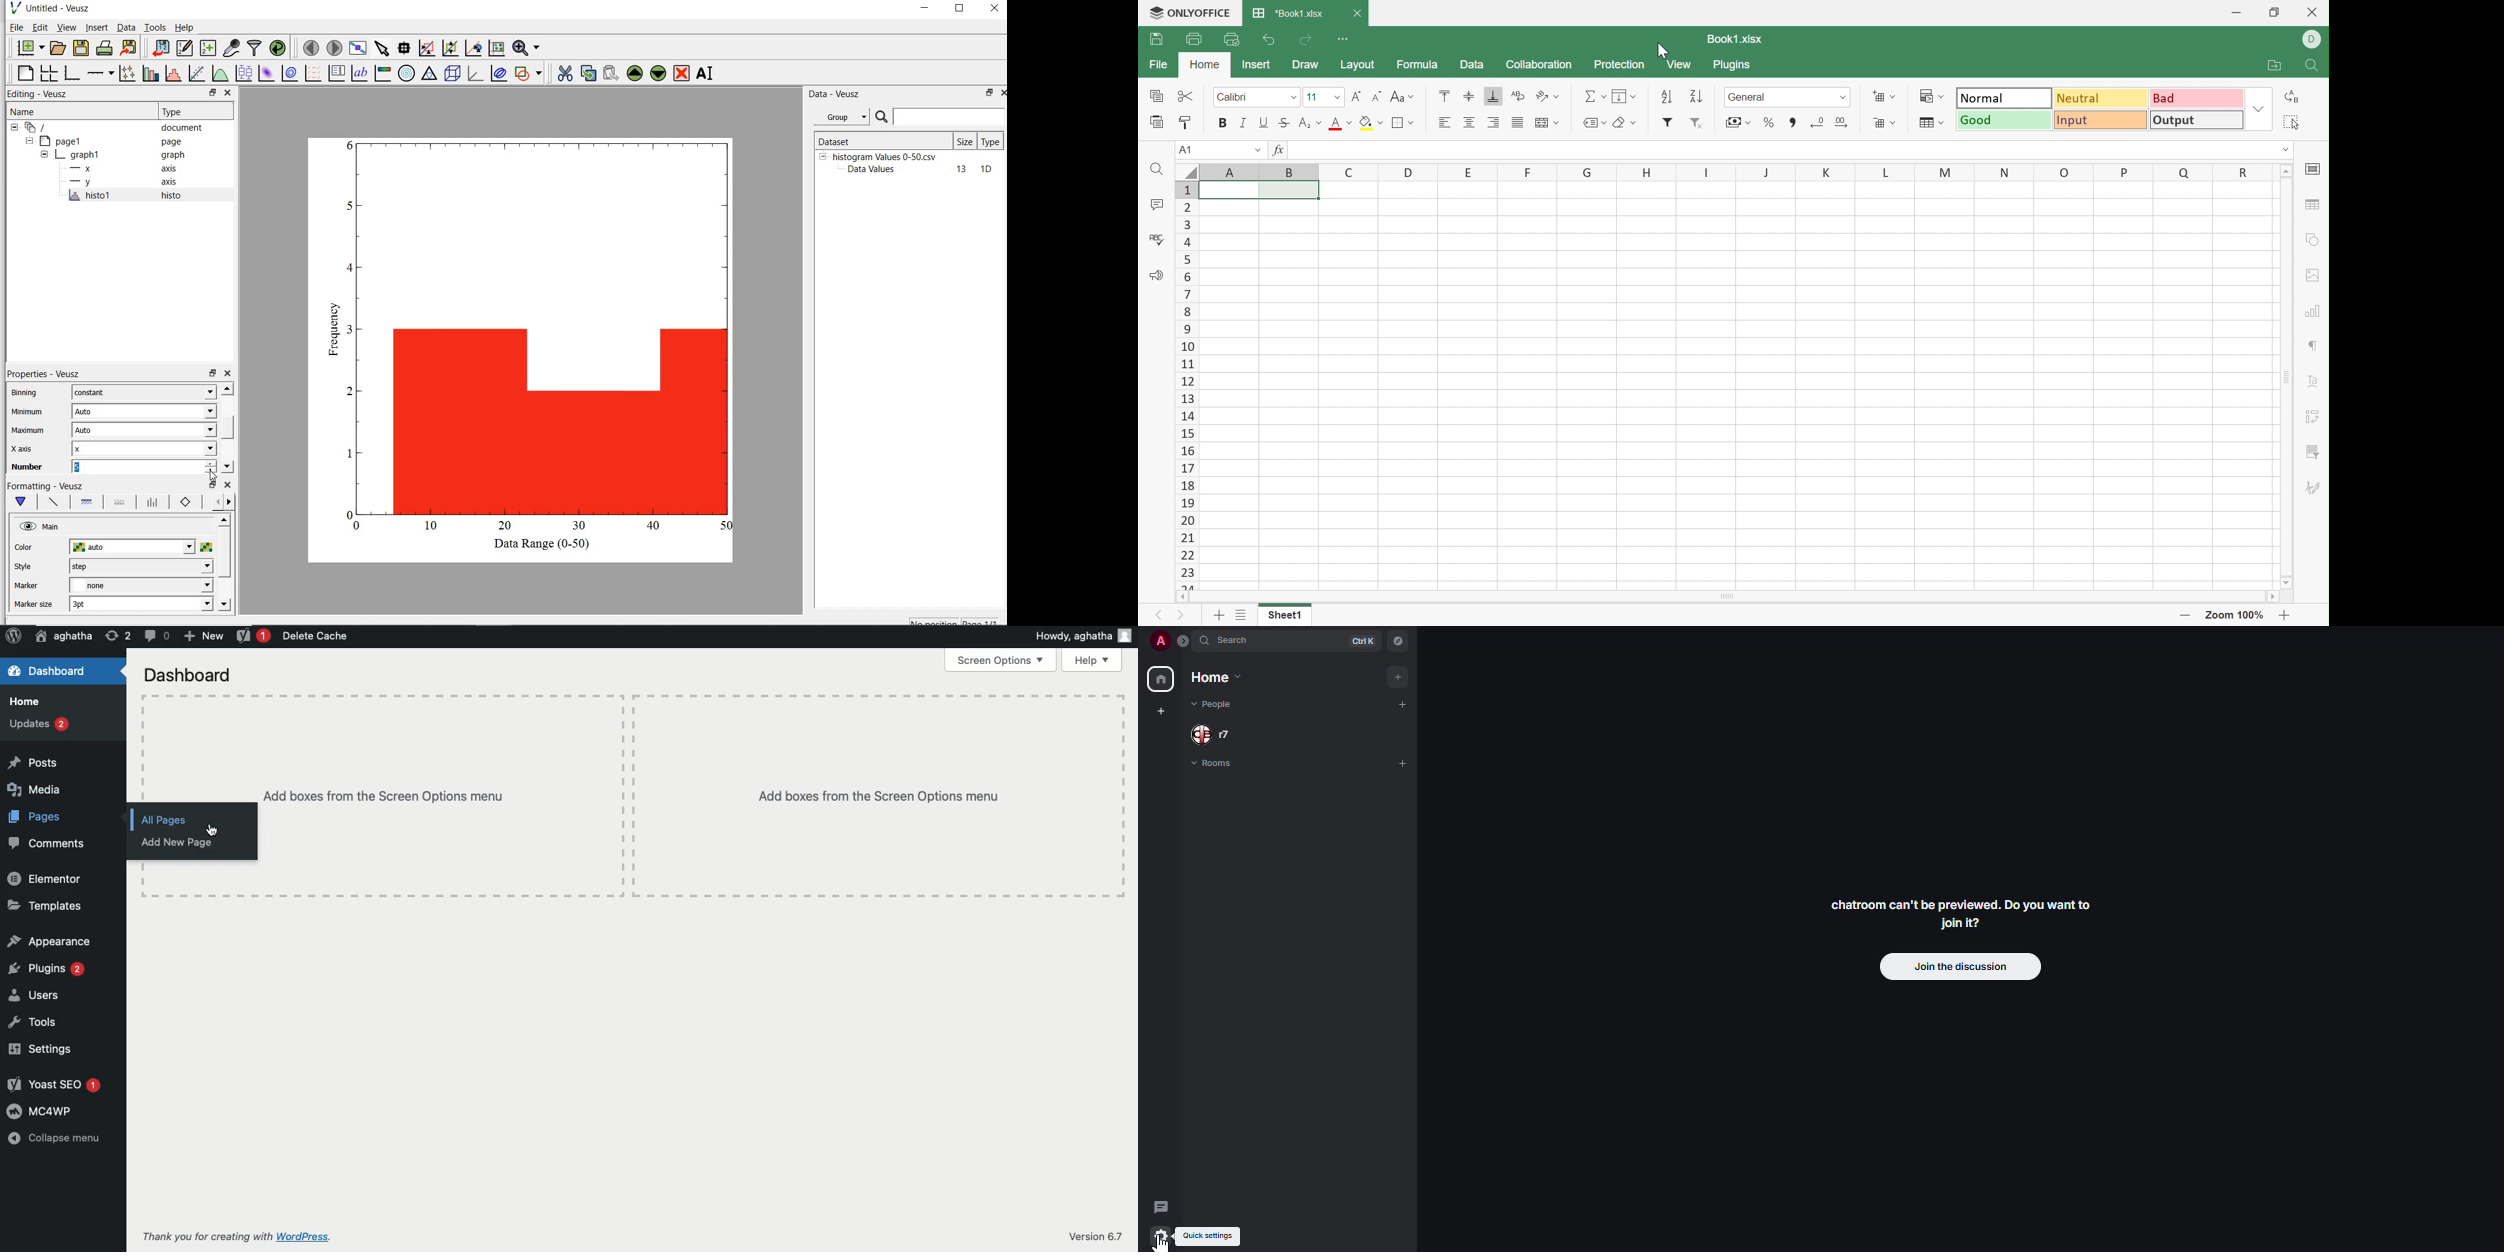  Describe the element at coordinates (544, 544) in the screenshot. I see `Data Range (0-50)` at that location.